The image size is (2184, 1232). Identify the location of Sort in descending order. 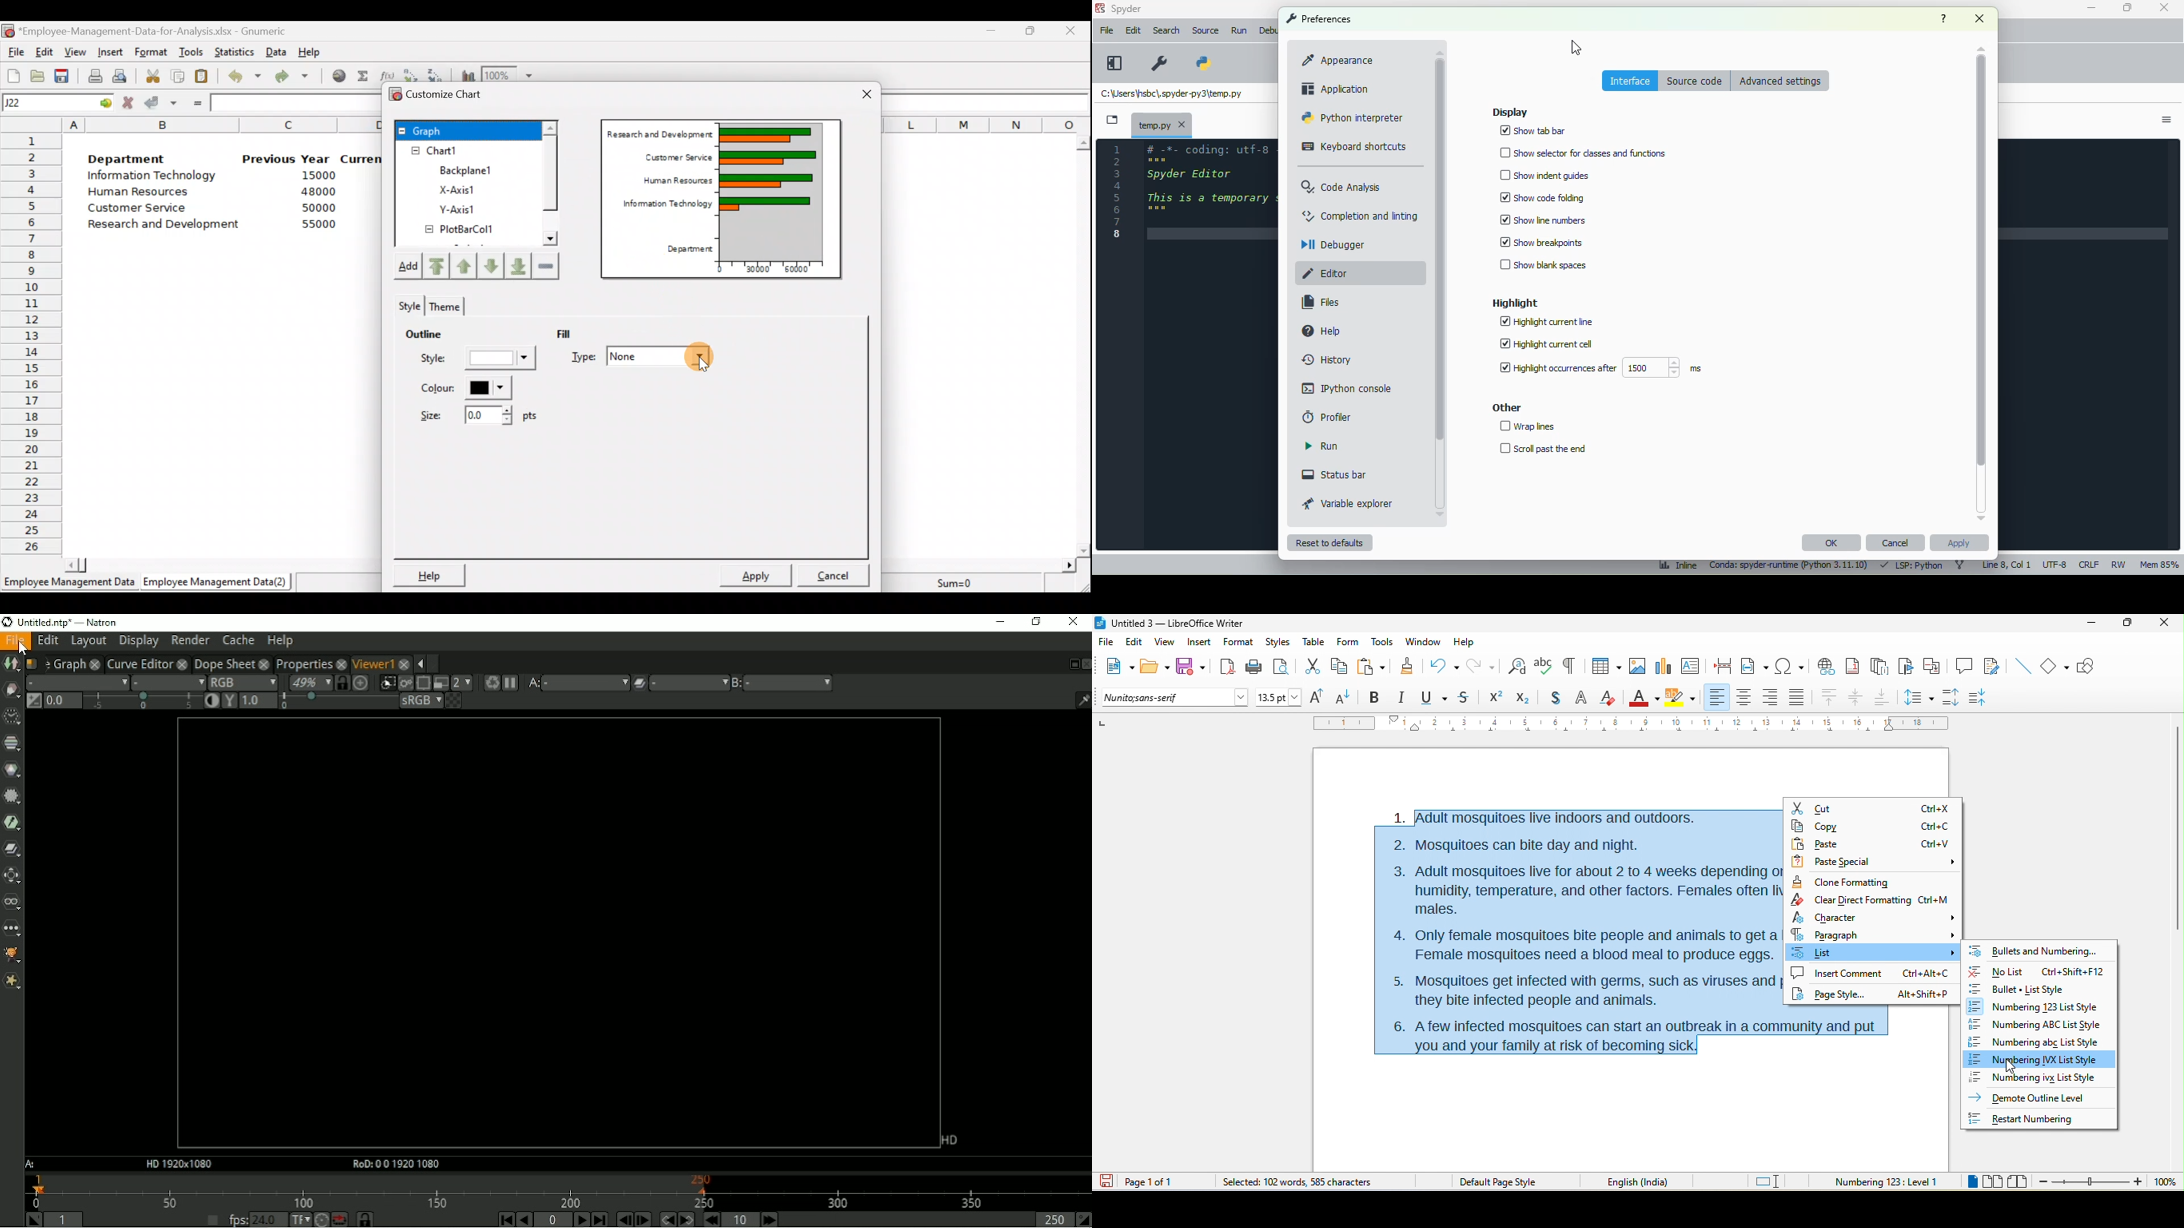
(437, 73).